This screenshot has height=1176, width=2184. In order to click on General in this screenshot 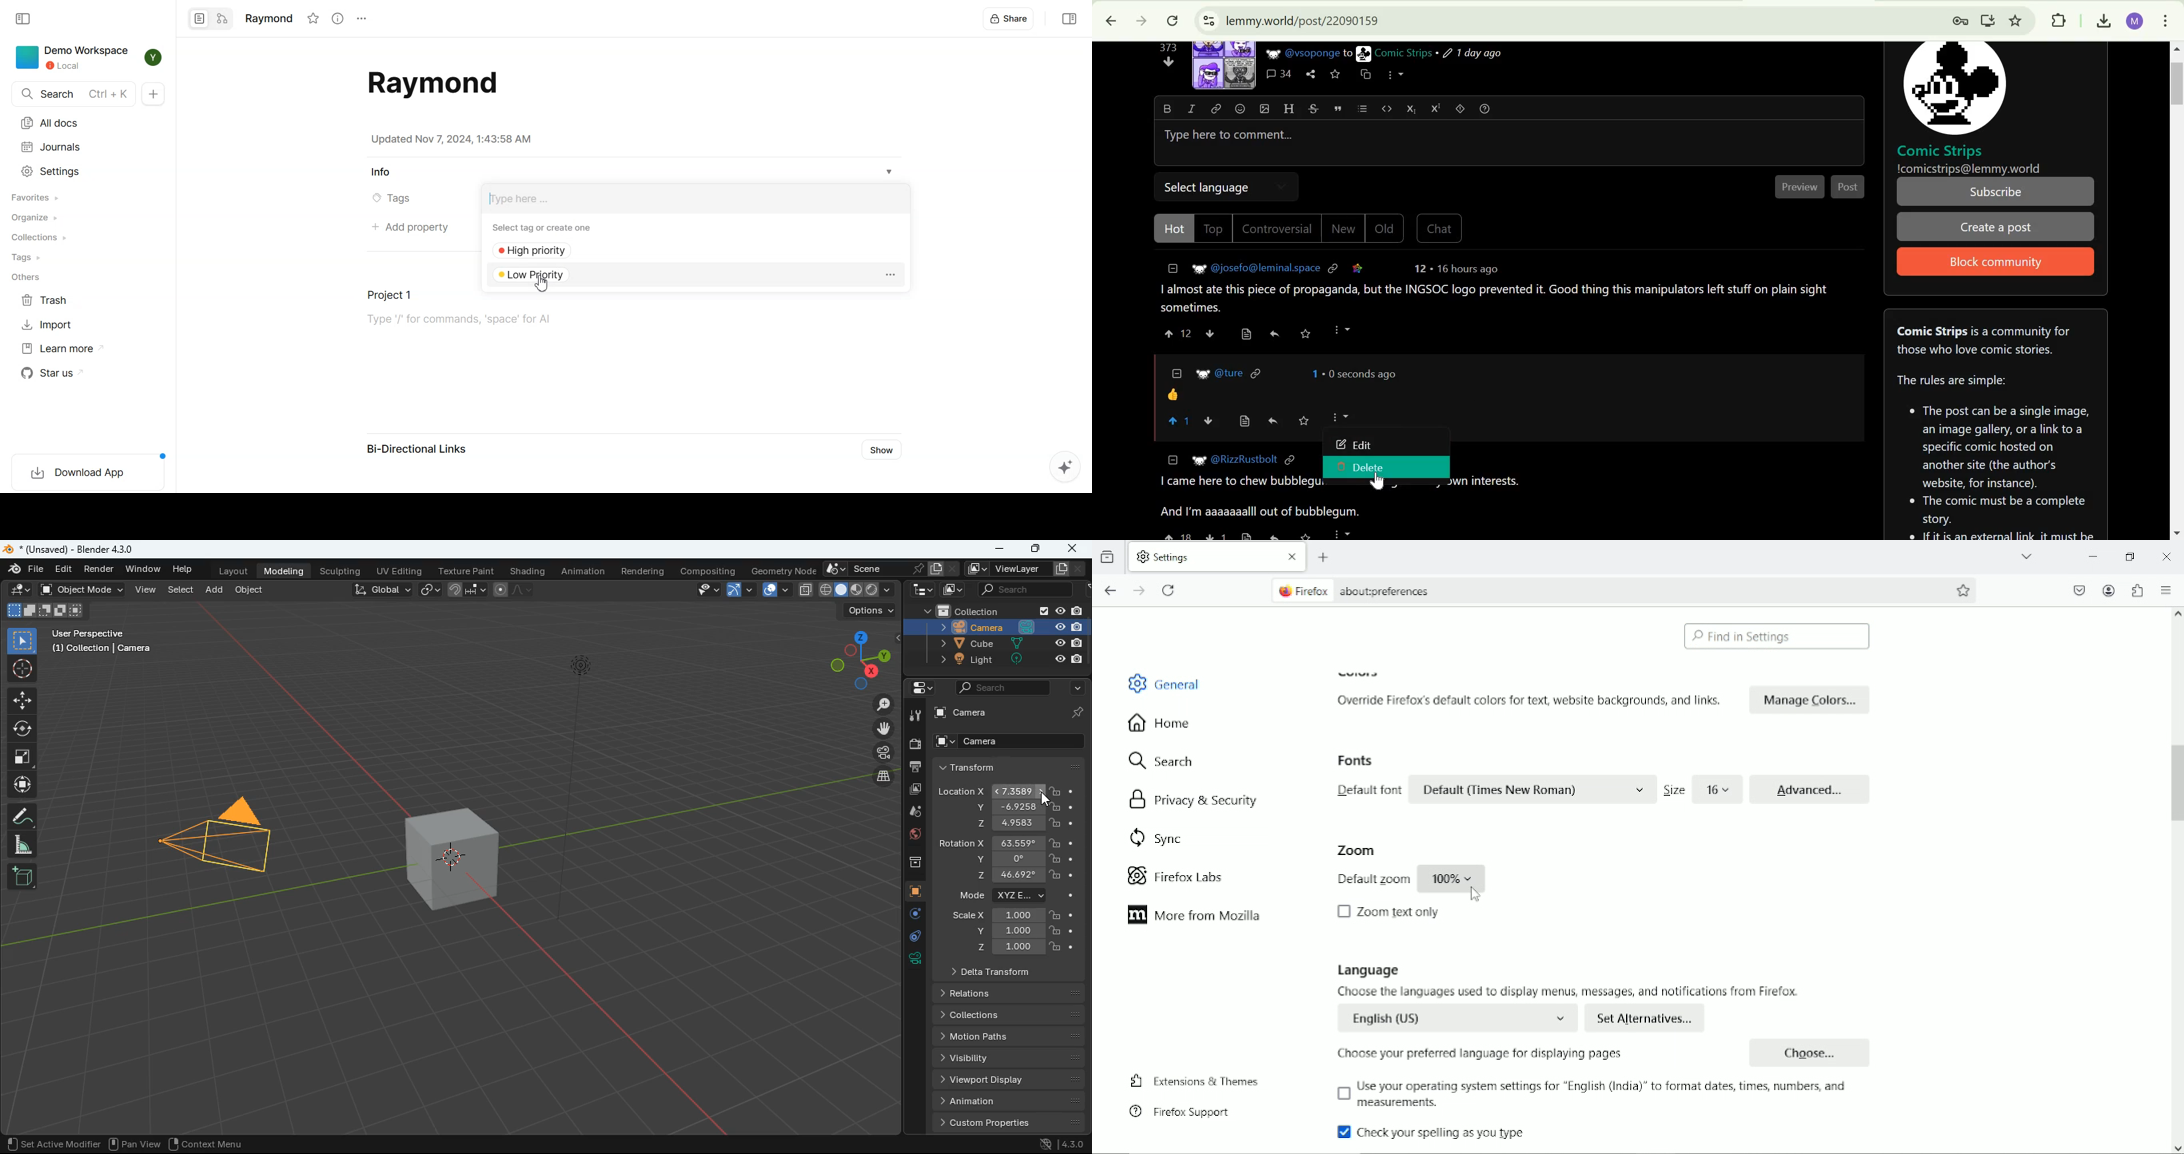, I will do `click(1167, 682)`.